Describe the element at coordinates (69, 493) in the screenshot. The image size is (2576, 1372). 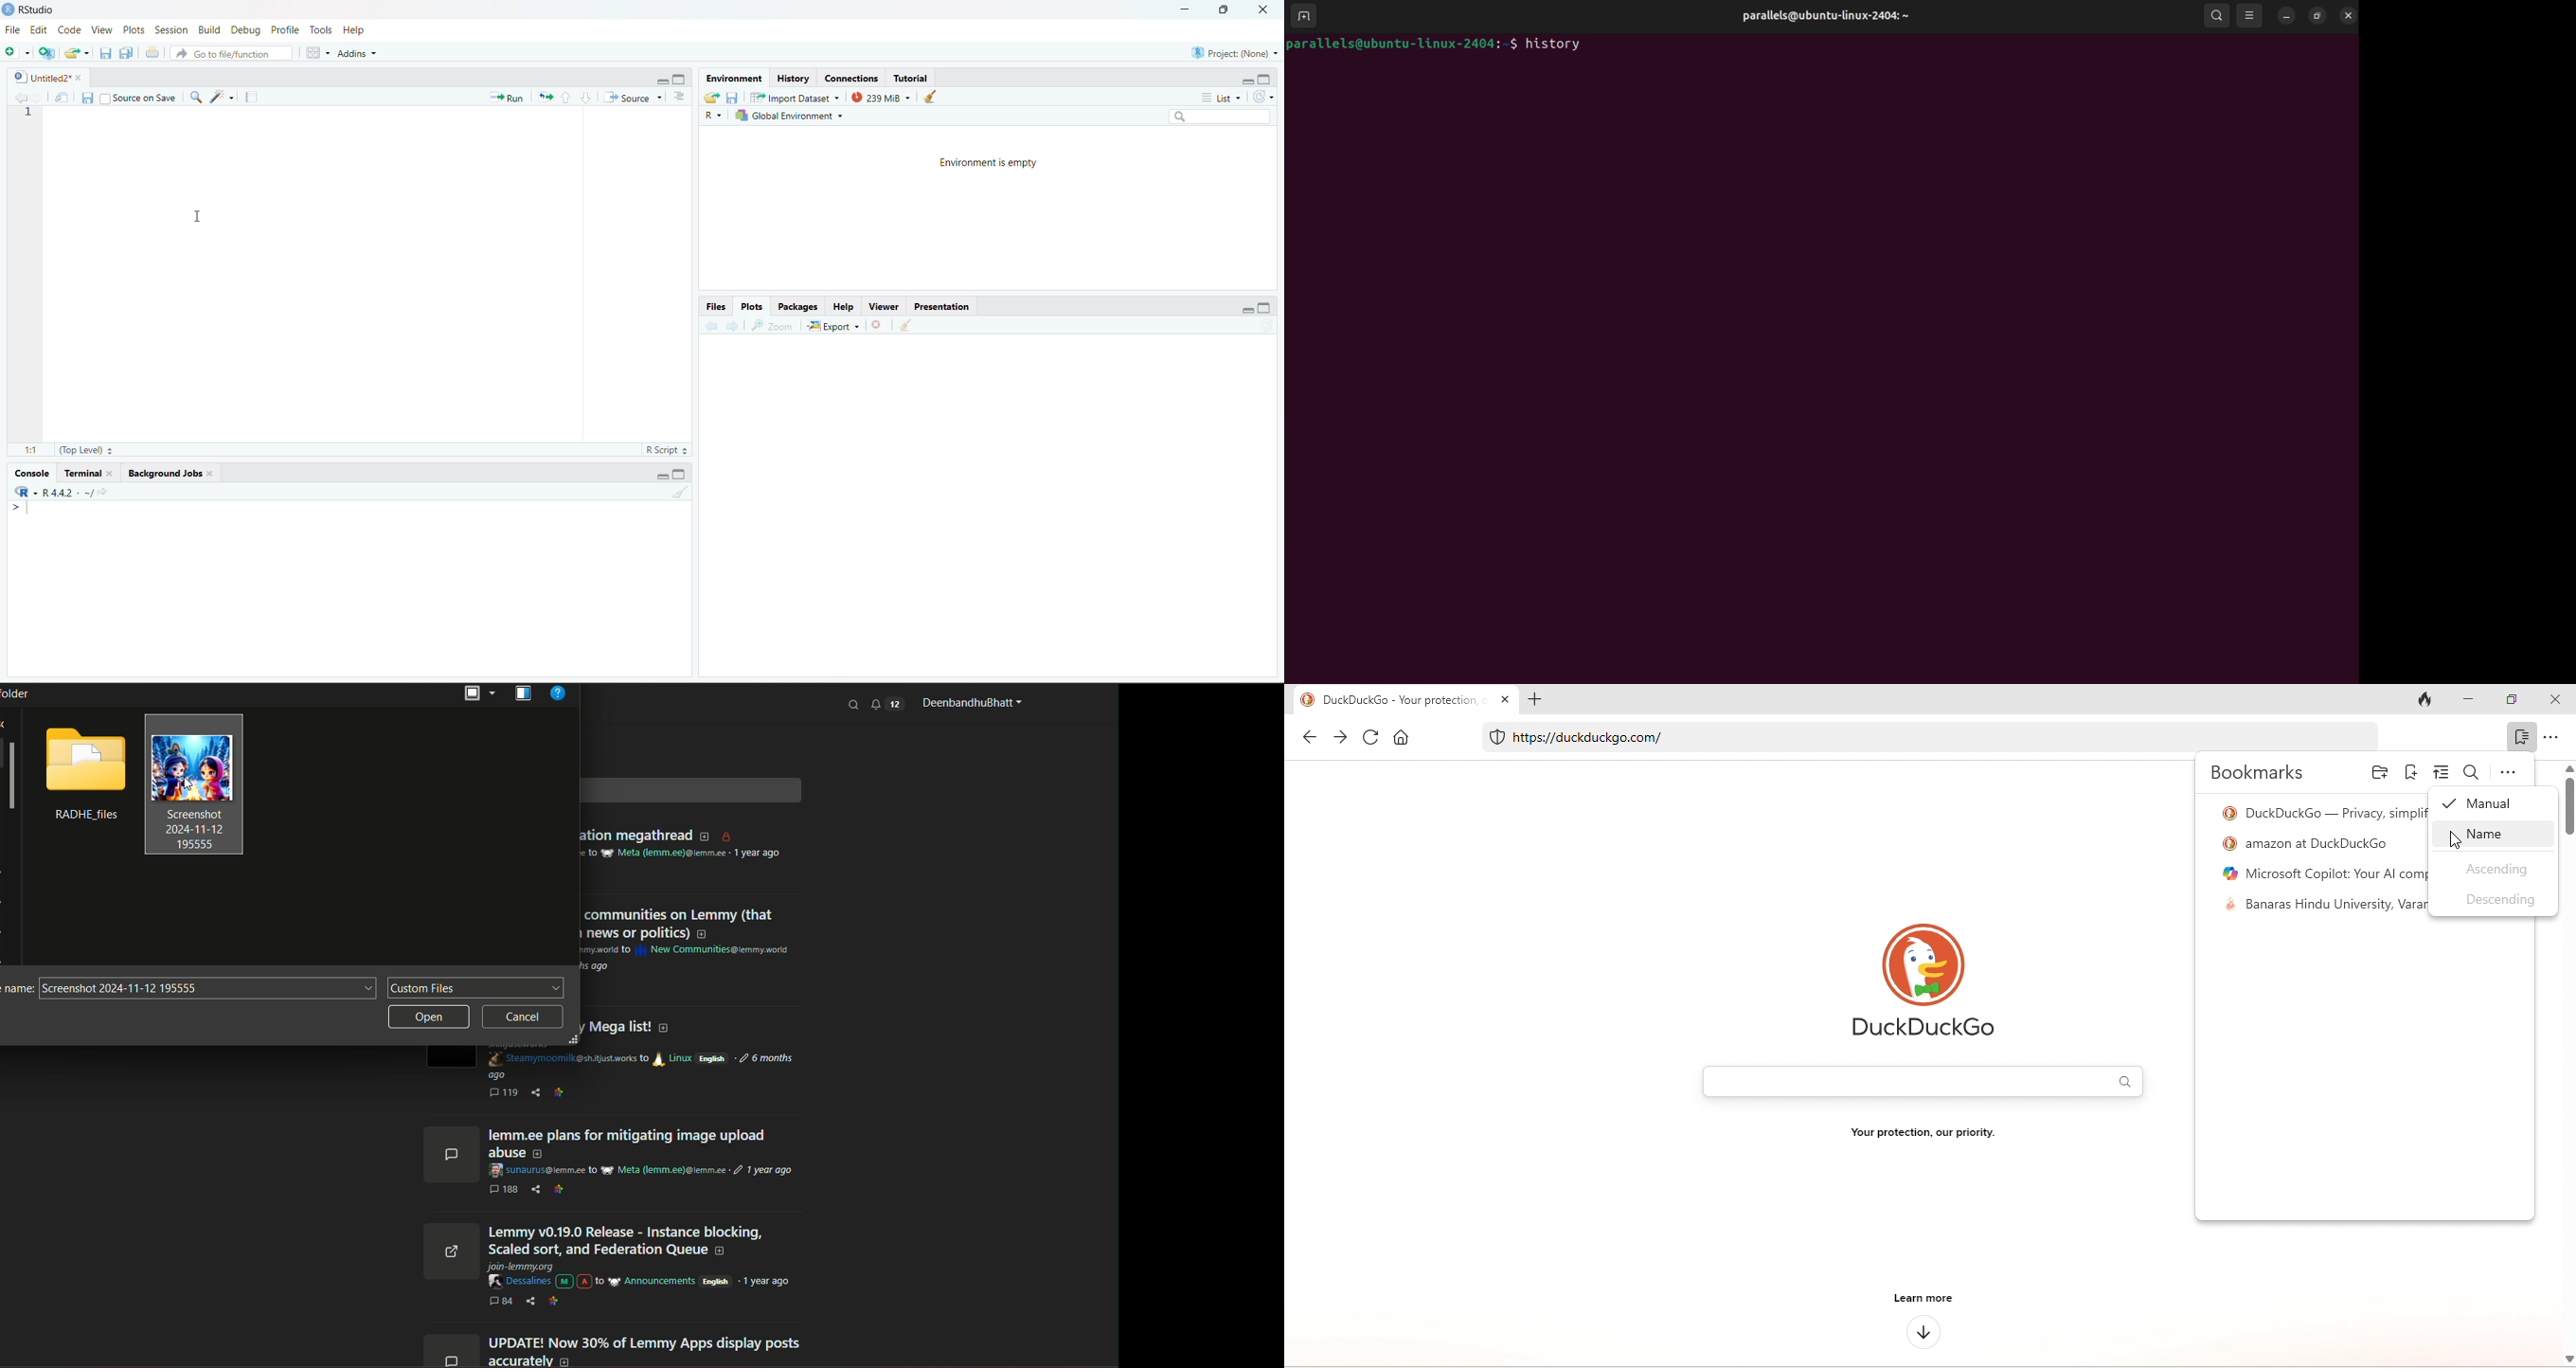
I see `R.4.4.2~/` at that location.